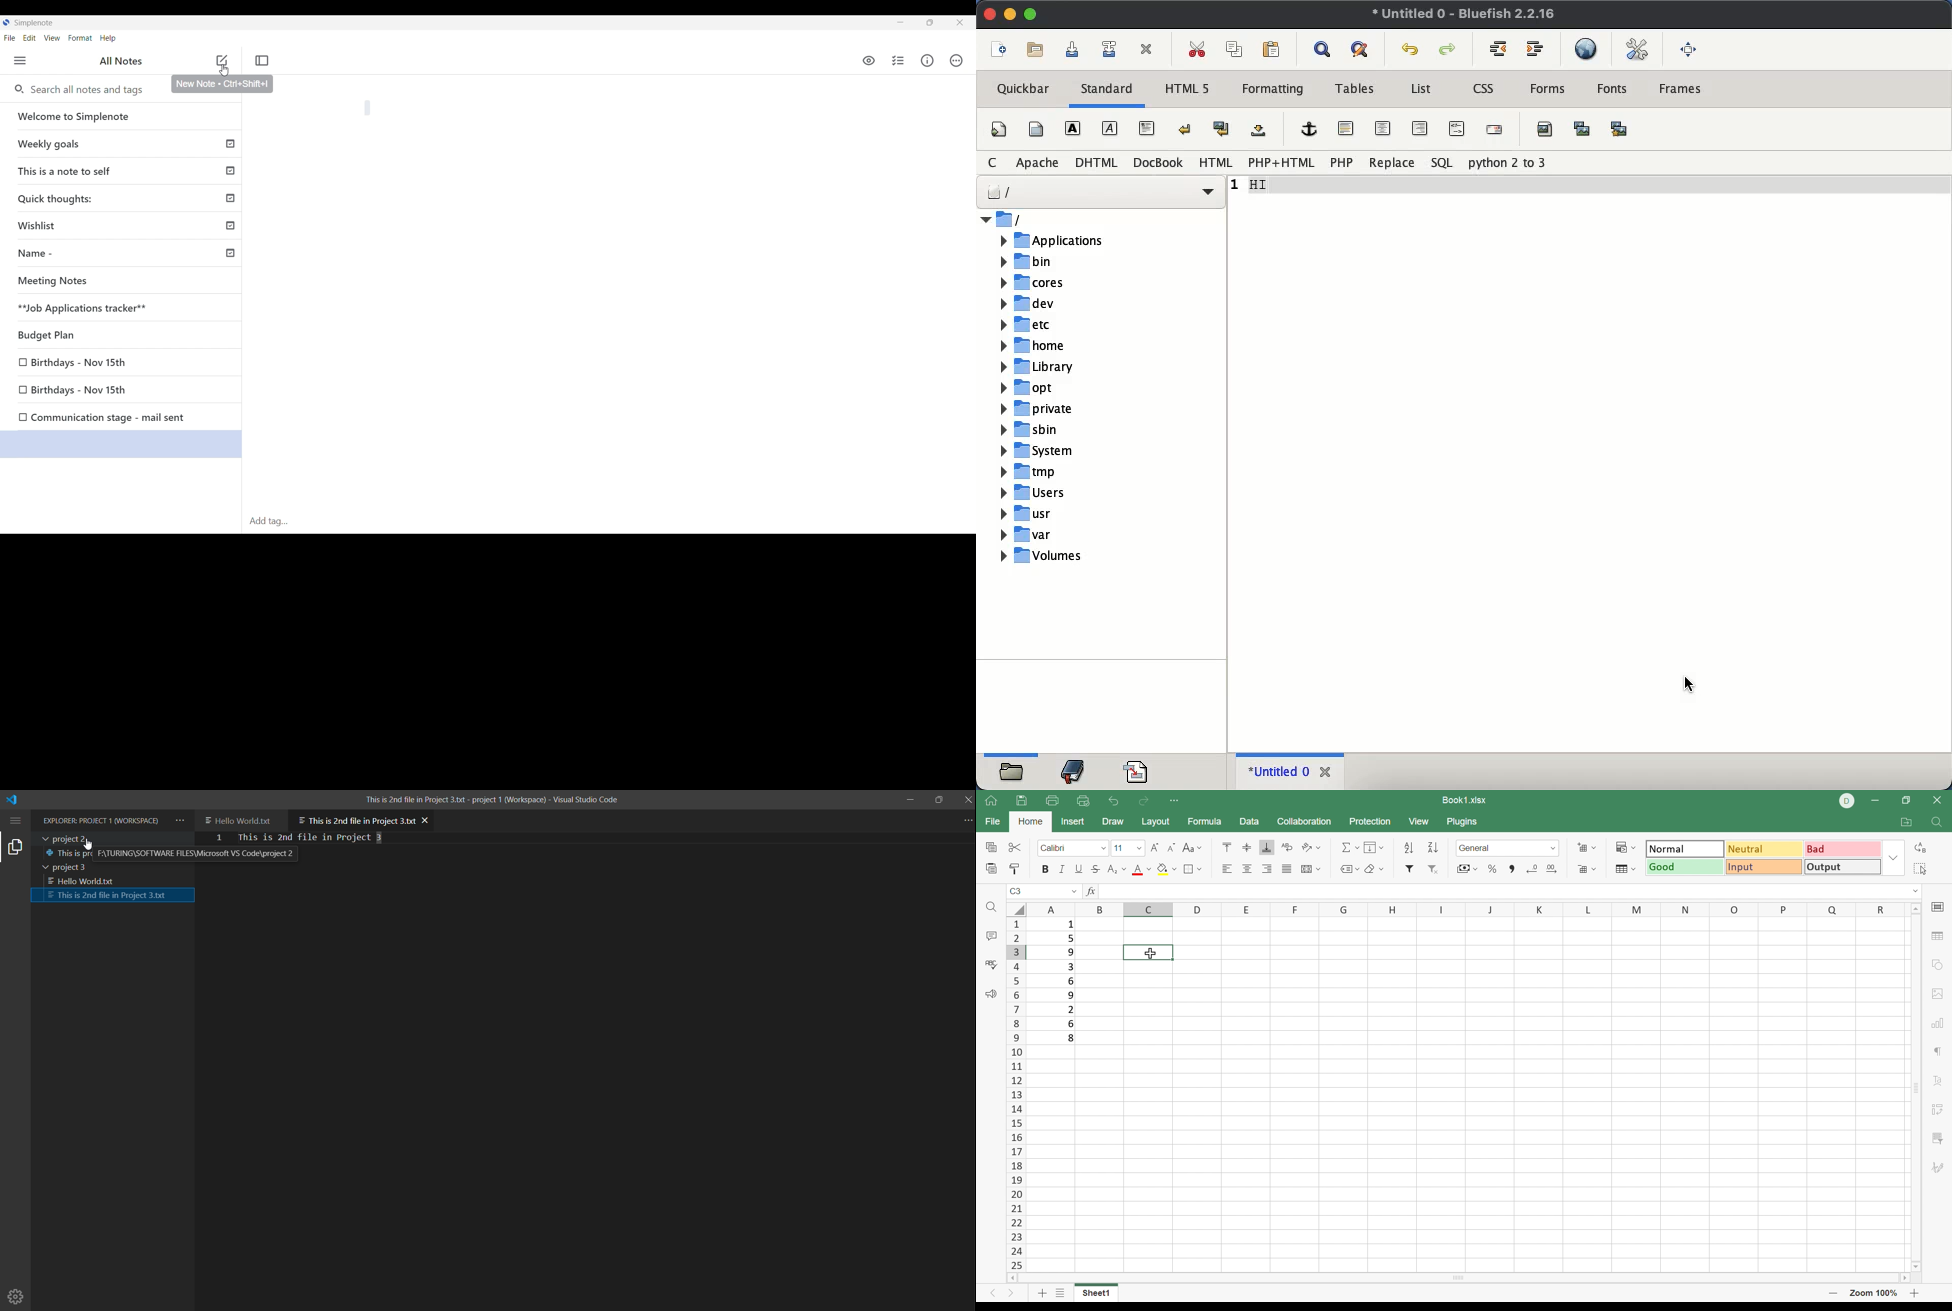 The height and width of the screenshot is (1316, 1960). Describe the element at coordinates (1011, 1295) in the screenshot. I see `Next` at that location.